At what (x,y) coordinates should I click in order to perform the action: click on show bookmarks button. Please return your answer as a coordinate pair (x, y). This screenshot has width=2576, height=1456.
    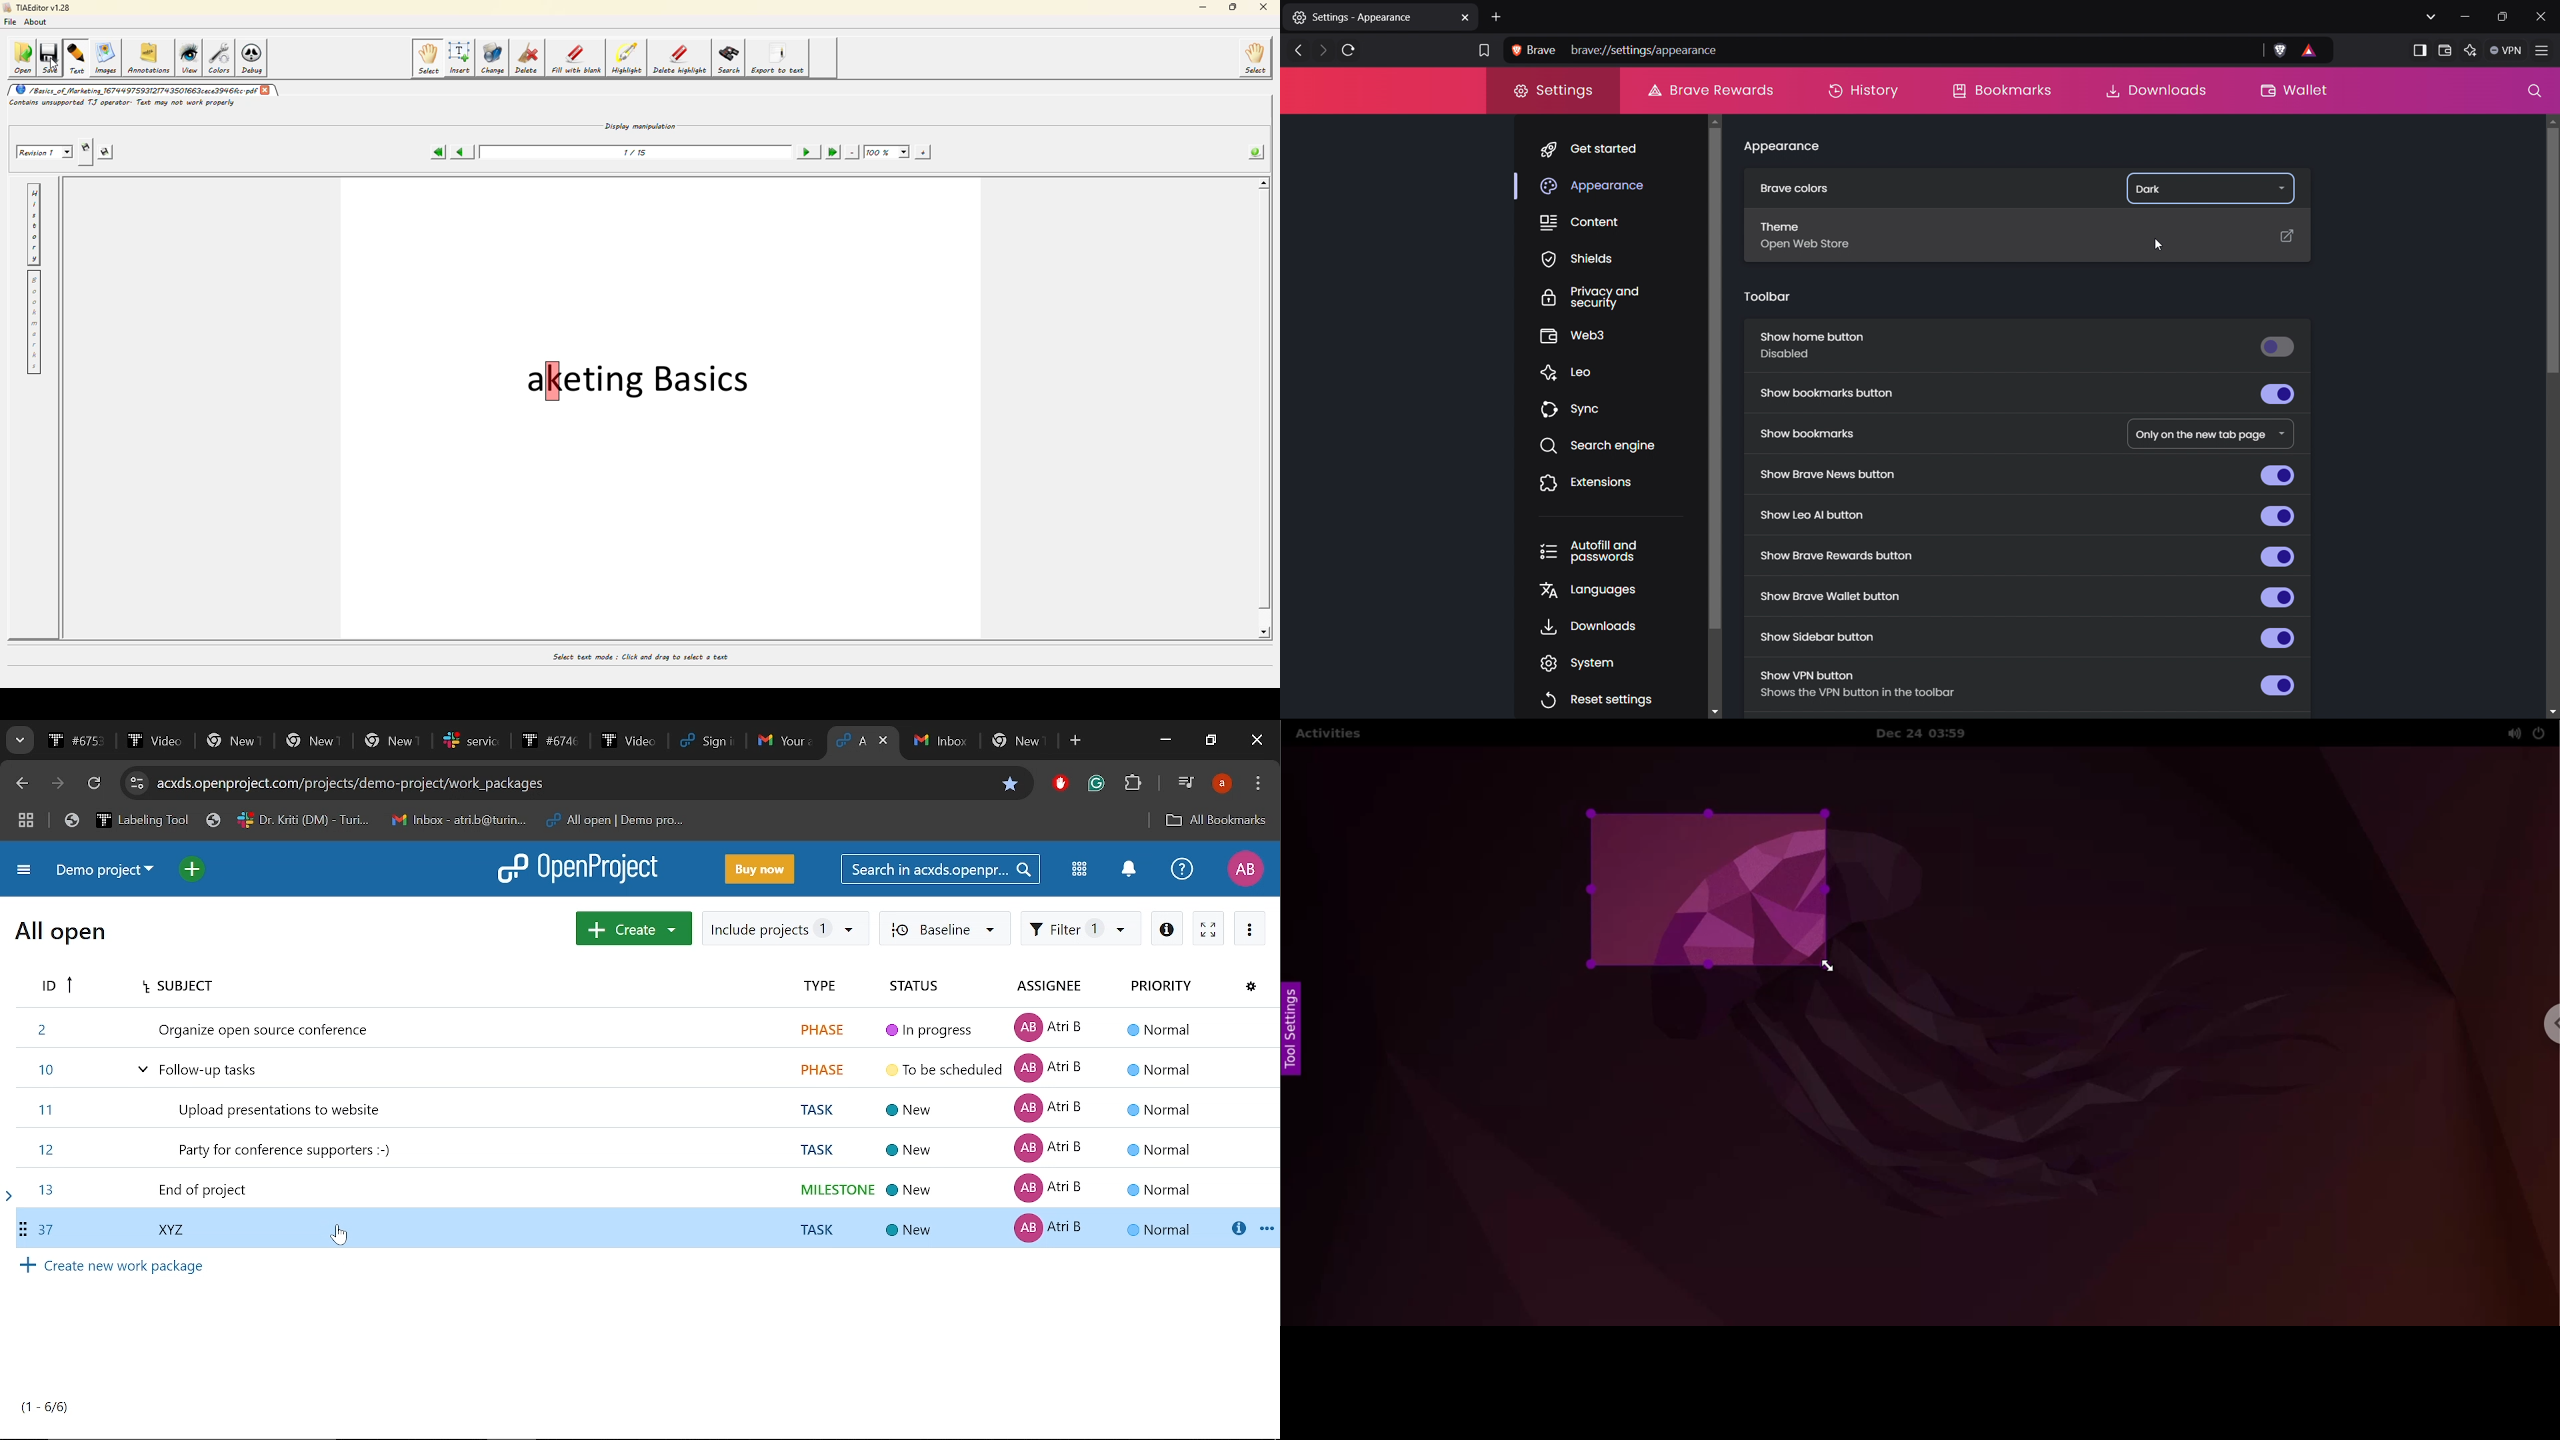
    Looking at the image, I should click on (2029, 391).